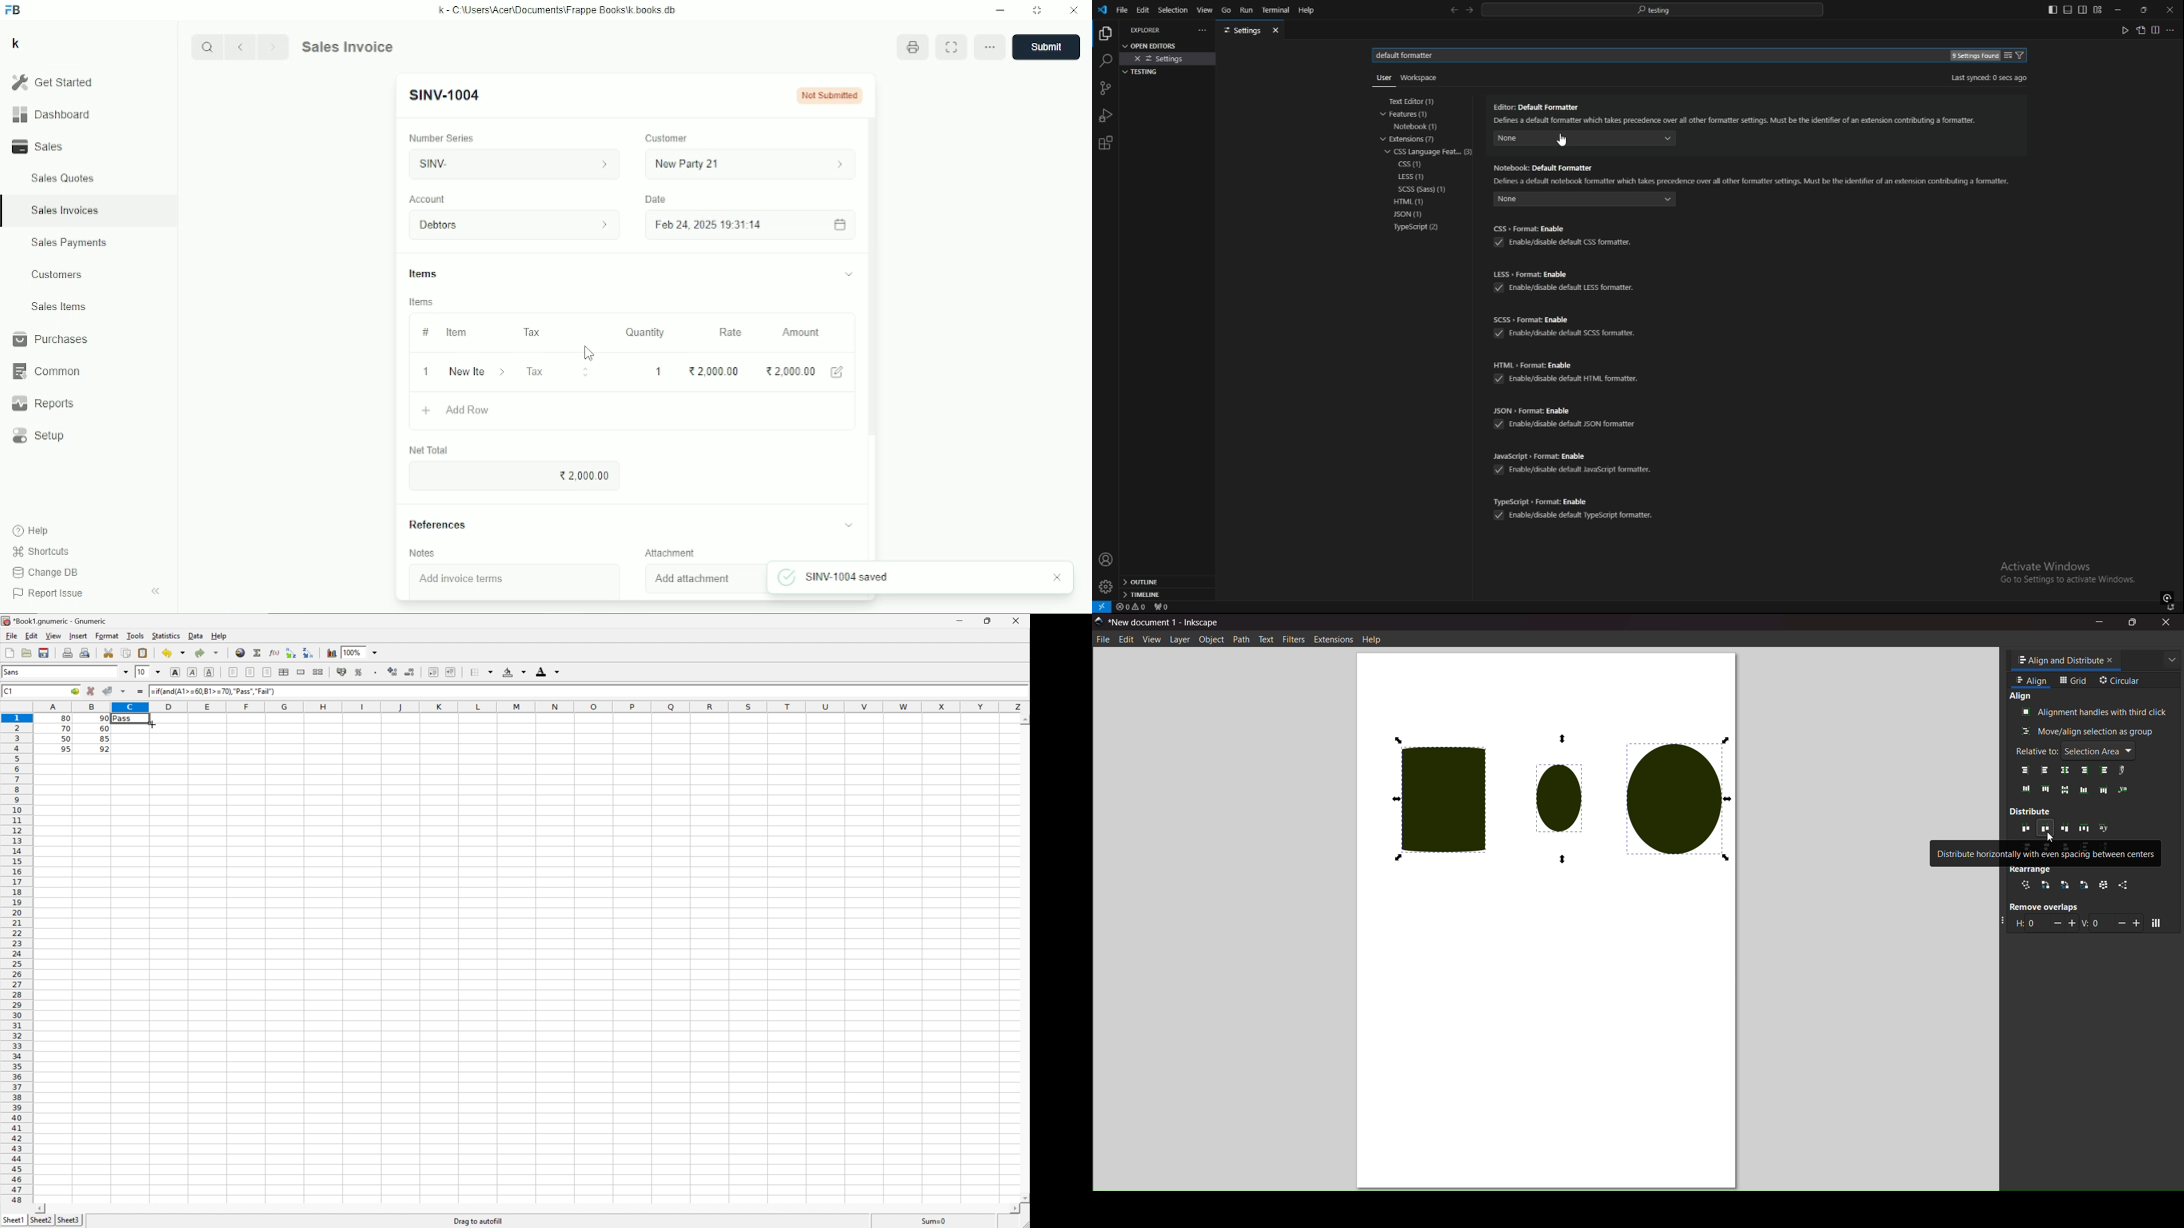 The image size is (2184, 1232). Describe the element at coordinates (216, 651) in the screenshot. I see `Drop Down` at that location.